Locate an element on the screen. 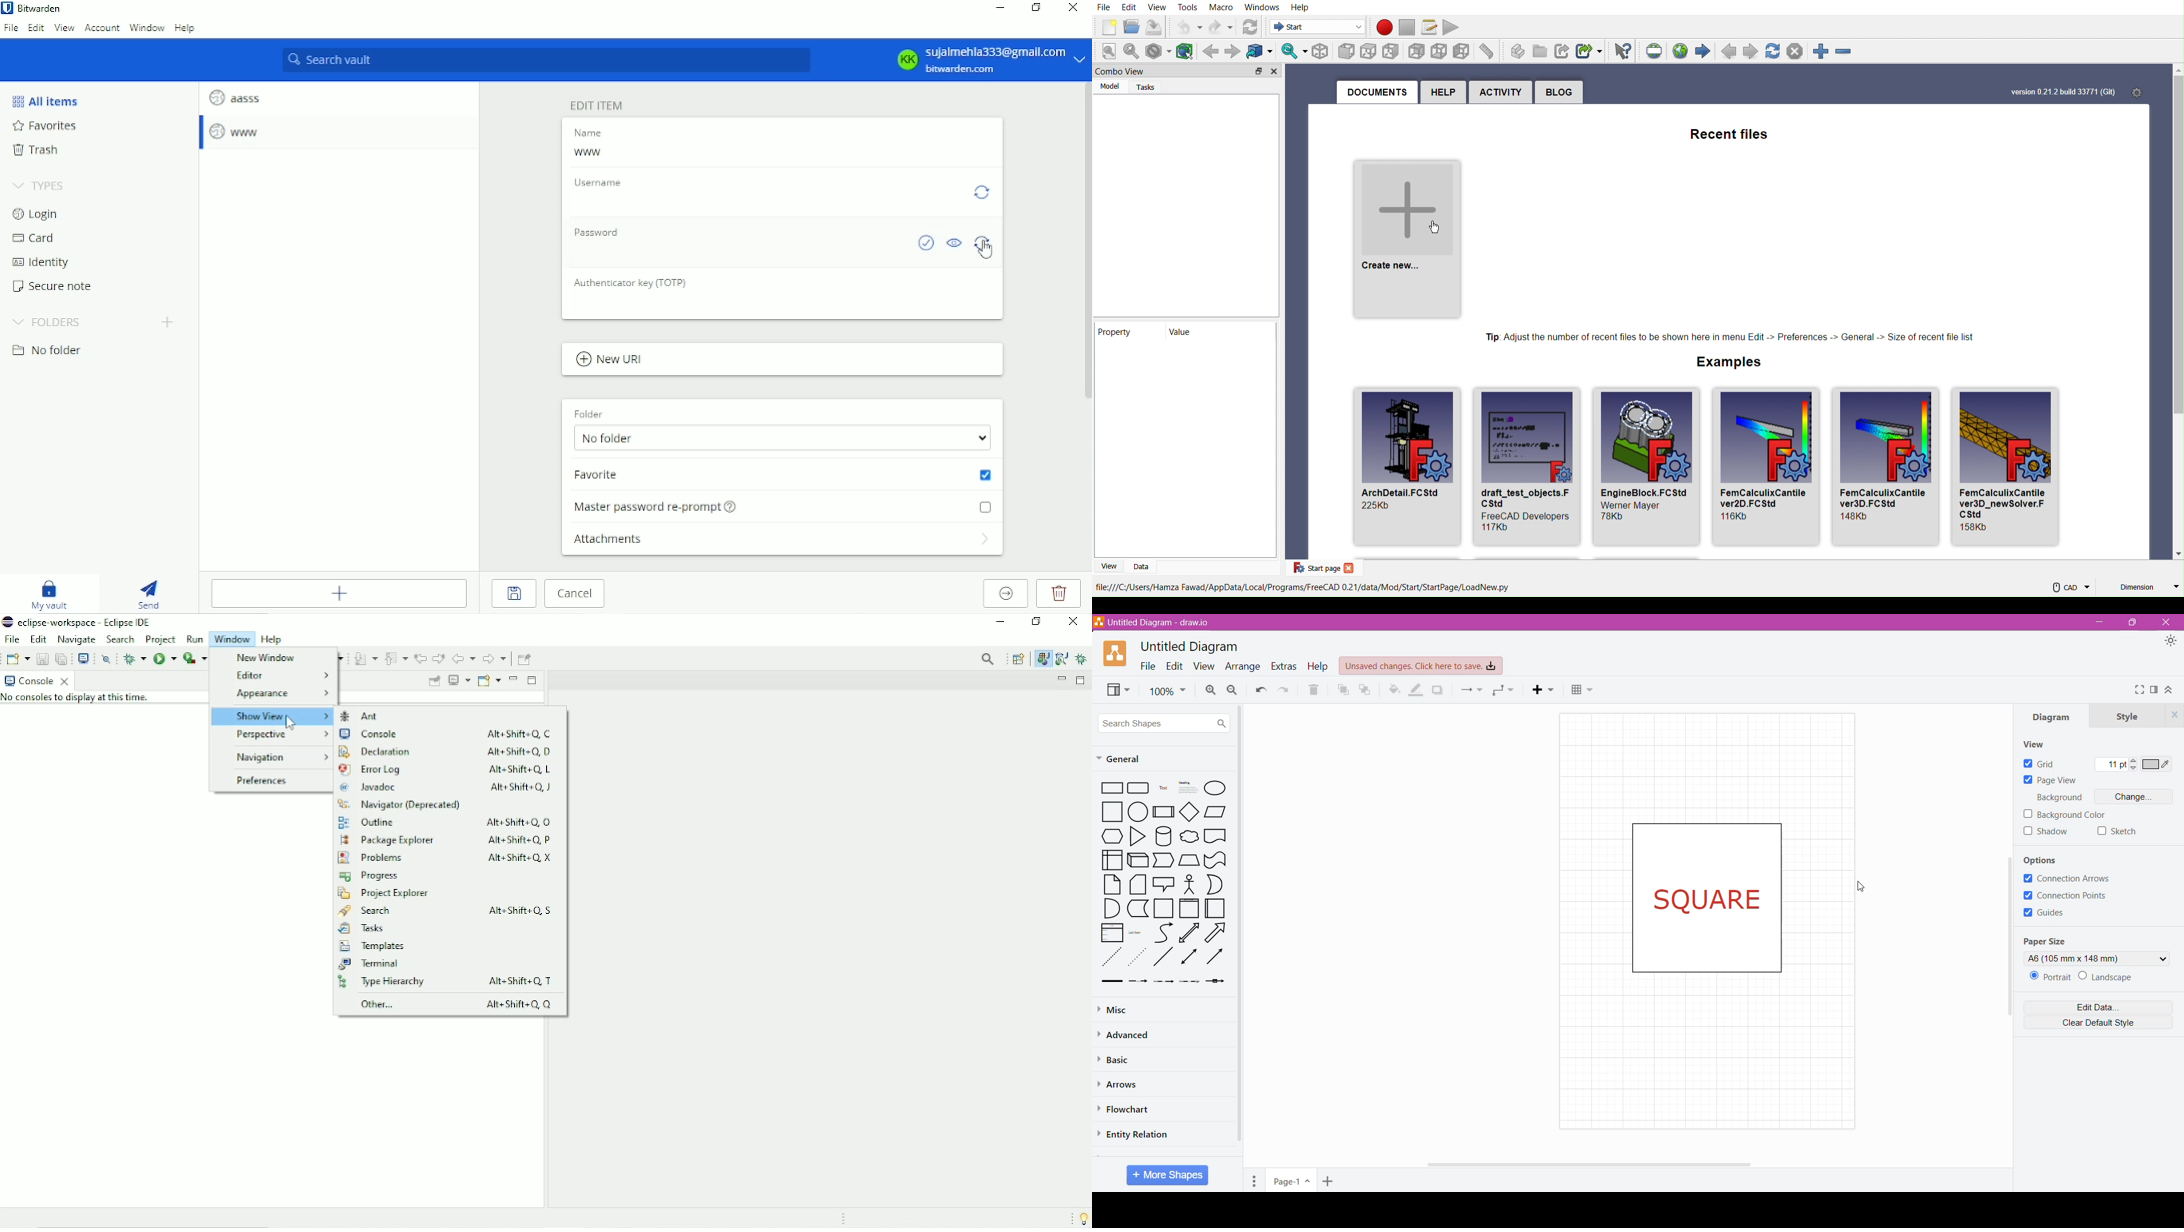  Account is located at coordinates (101, 29).